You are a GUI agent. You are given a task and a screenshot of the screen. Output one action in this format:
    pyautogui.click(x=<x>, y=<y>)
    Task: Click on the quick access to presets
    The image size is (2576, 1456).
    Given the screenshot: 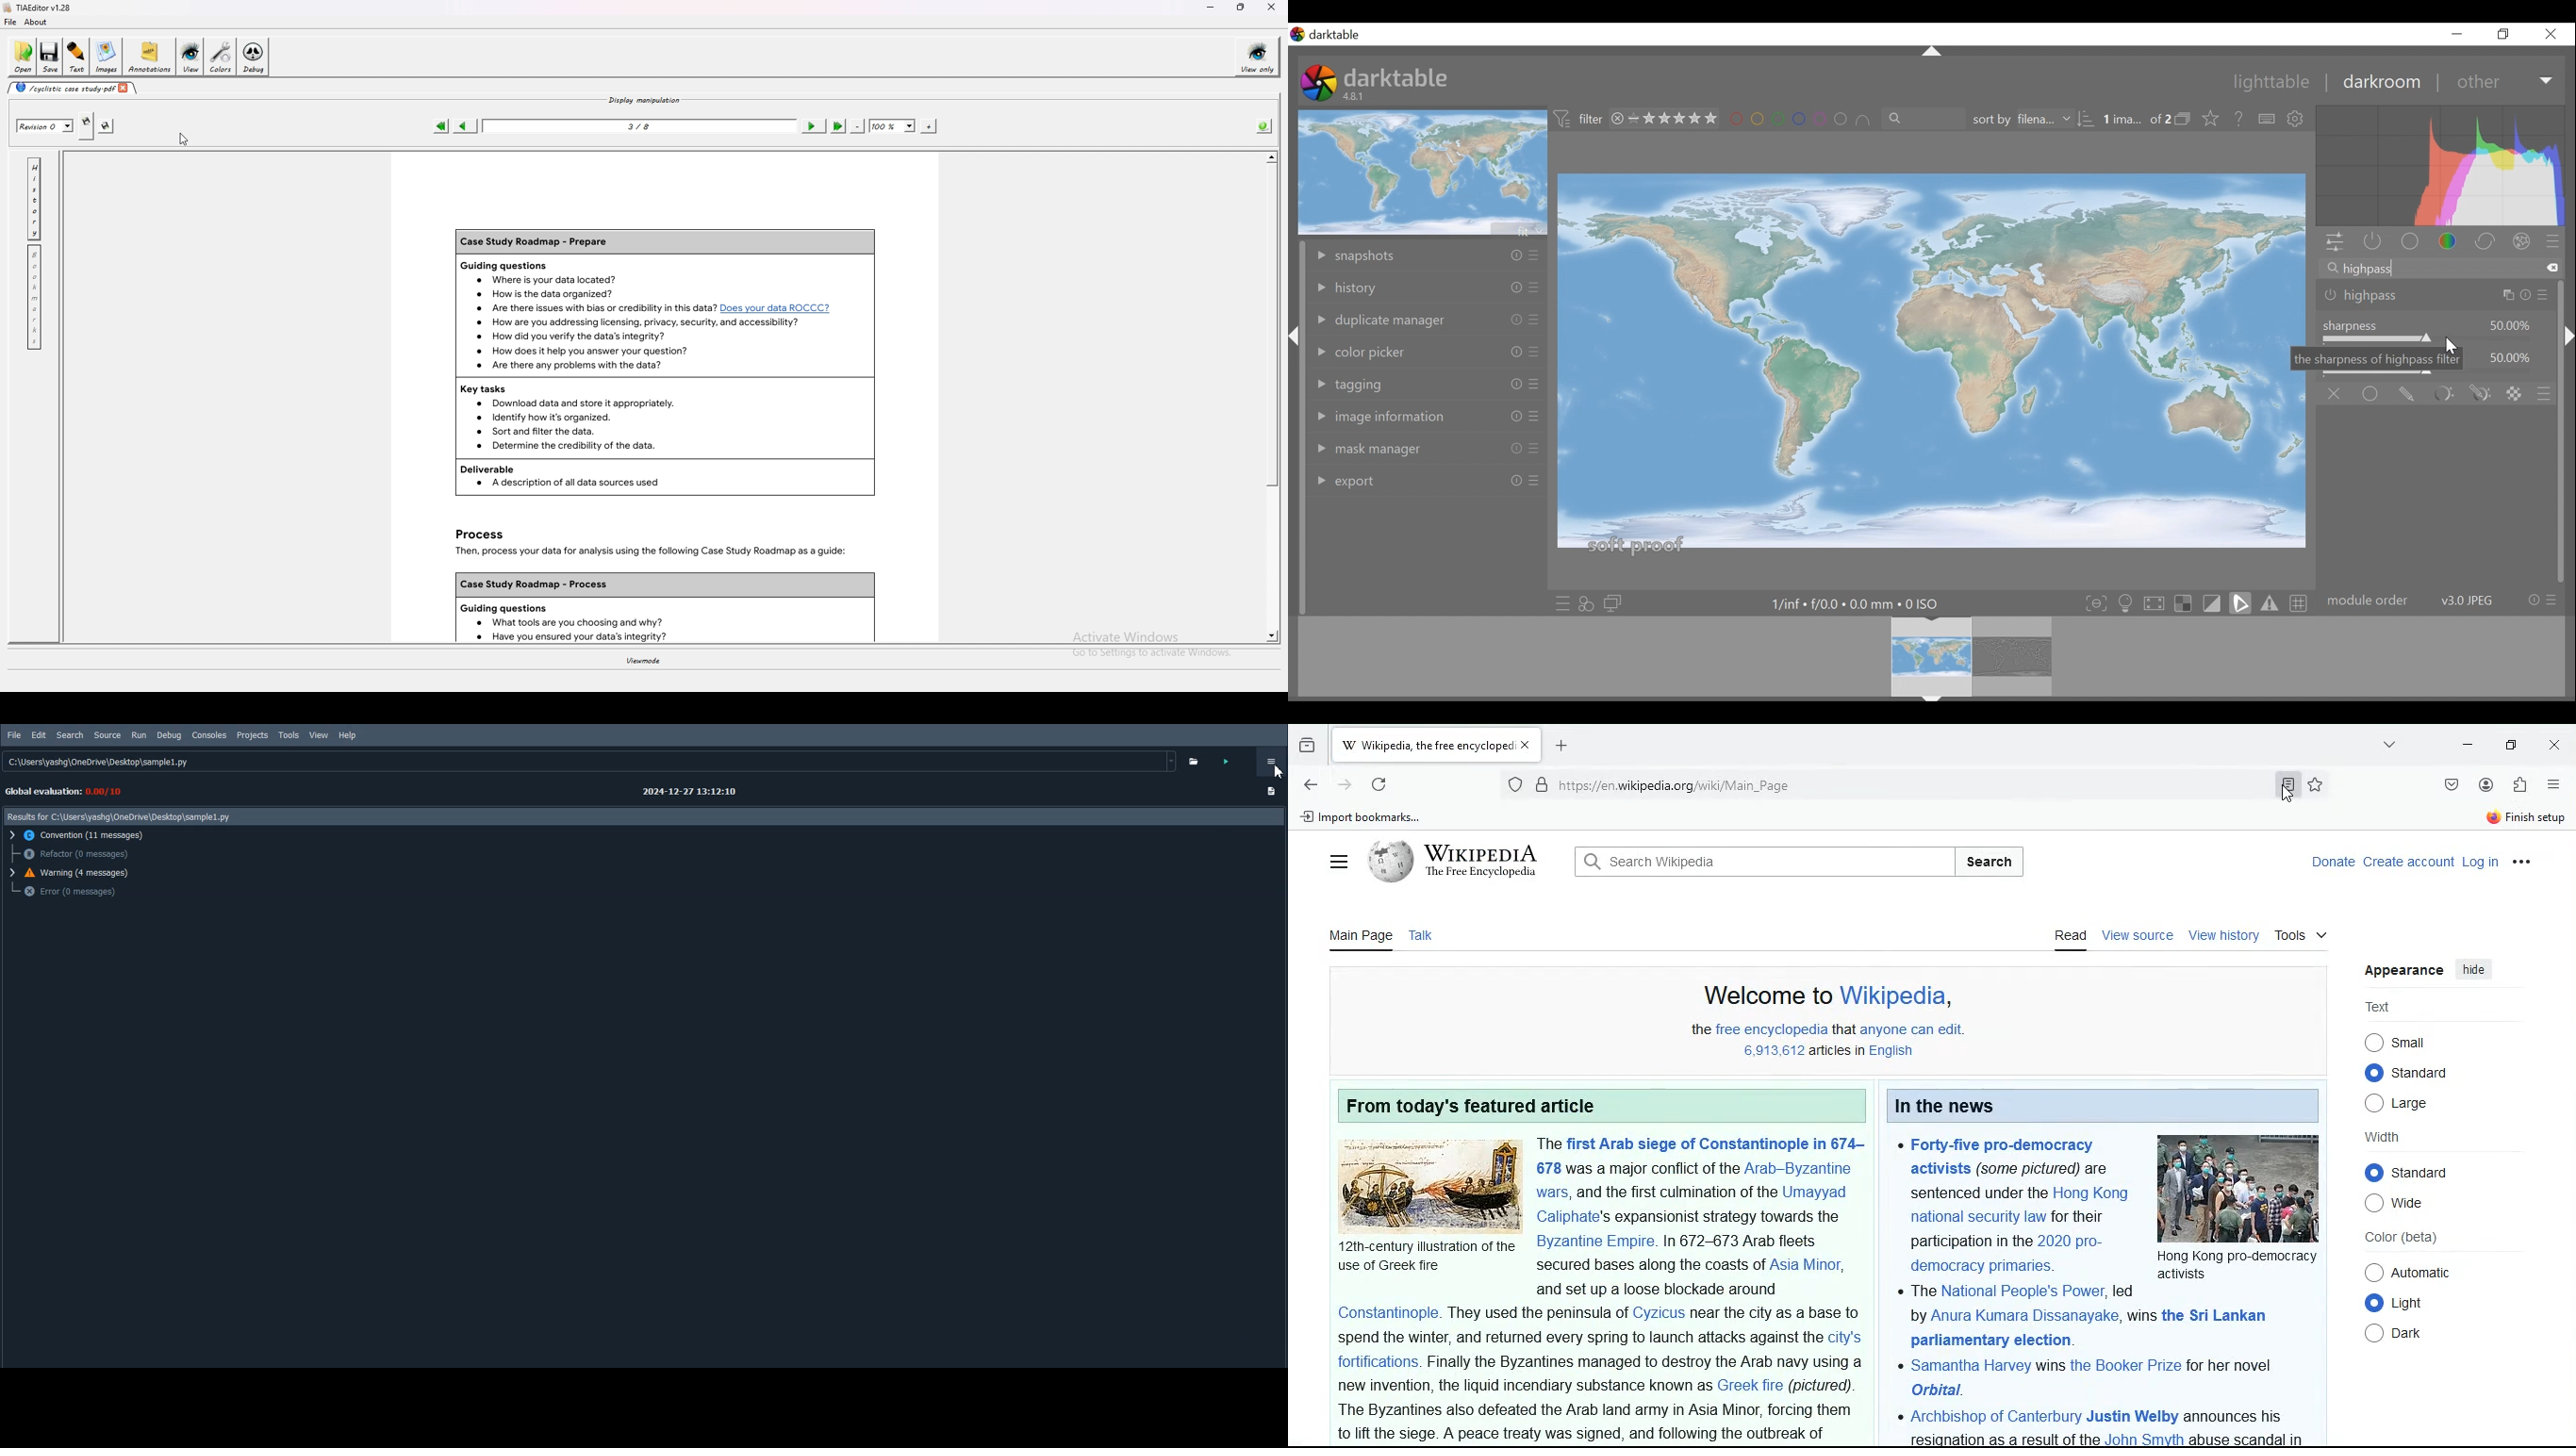 What is the action you would take?
    pyautogui.click(x=1560, y=604)
    